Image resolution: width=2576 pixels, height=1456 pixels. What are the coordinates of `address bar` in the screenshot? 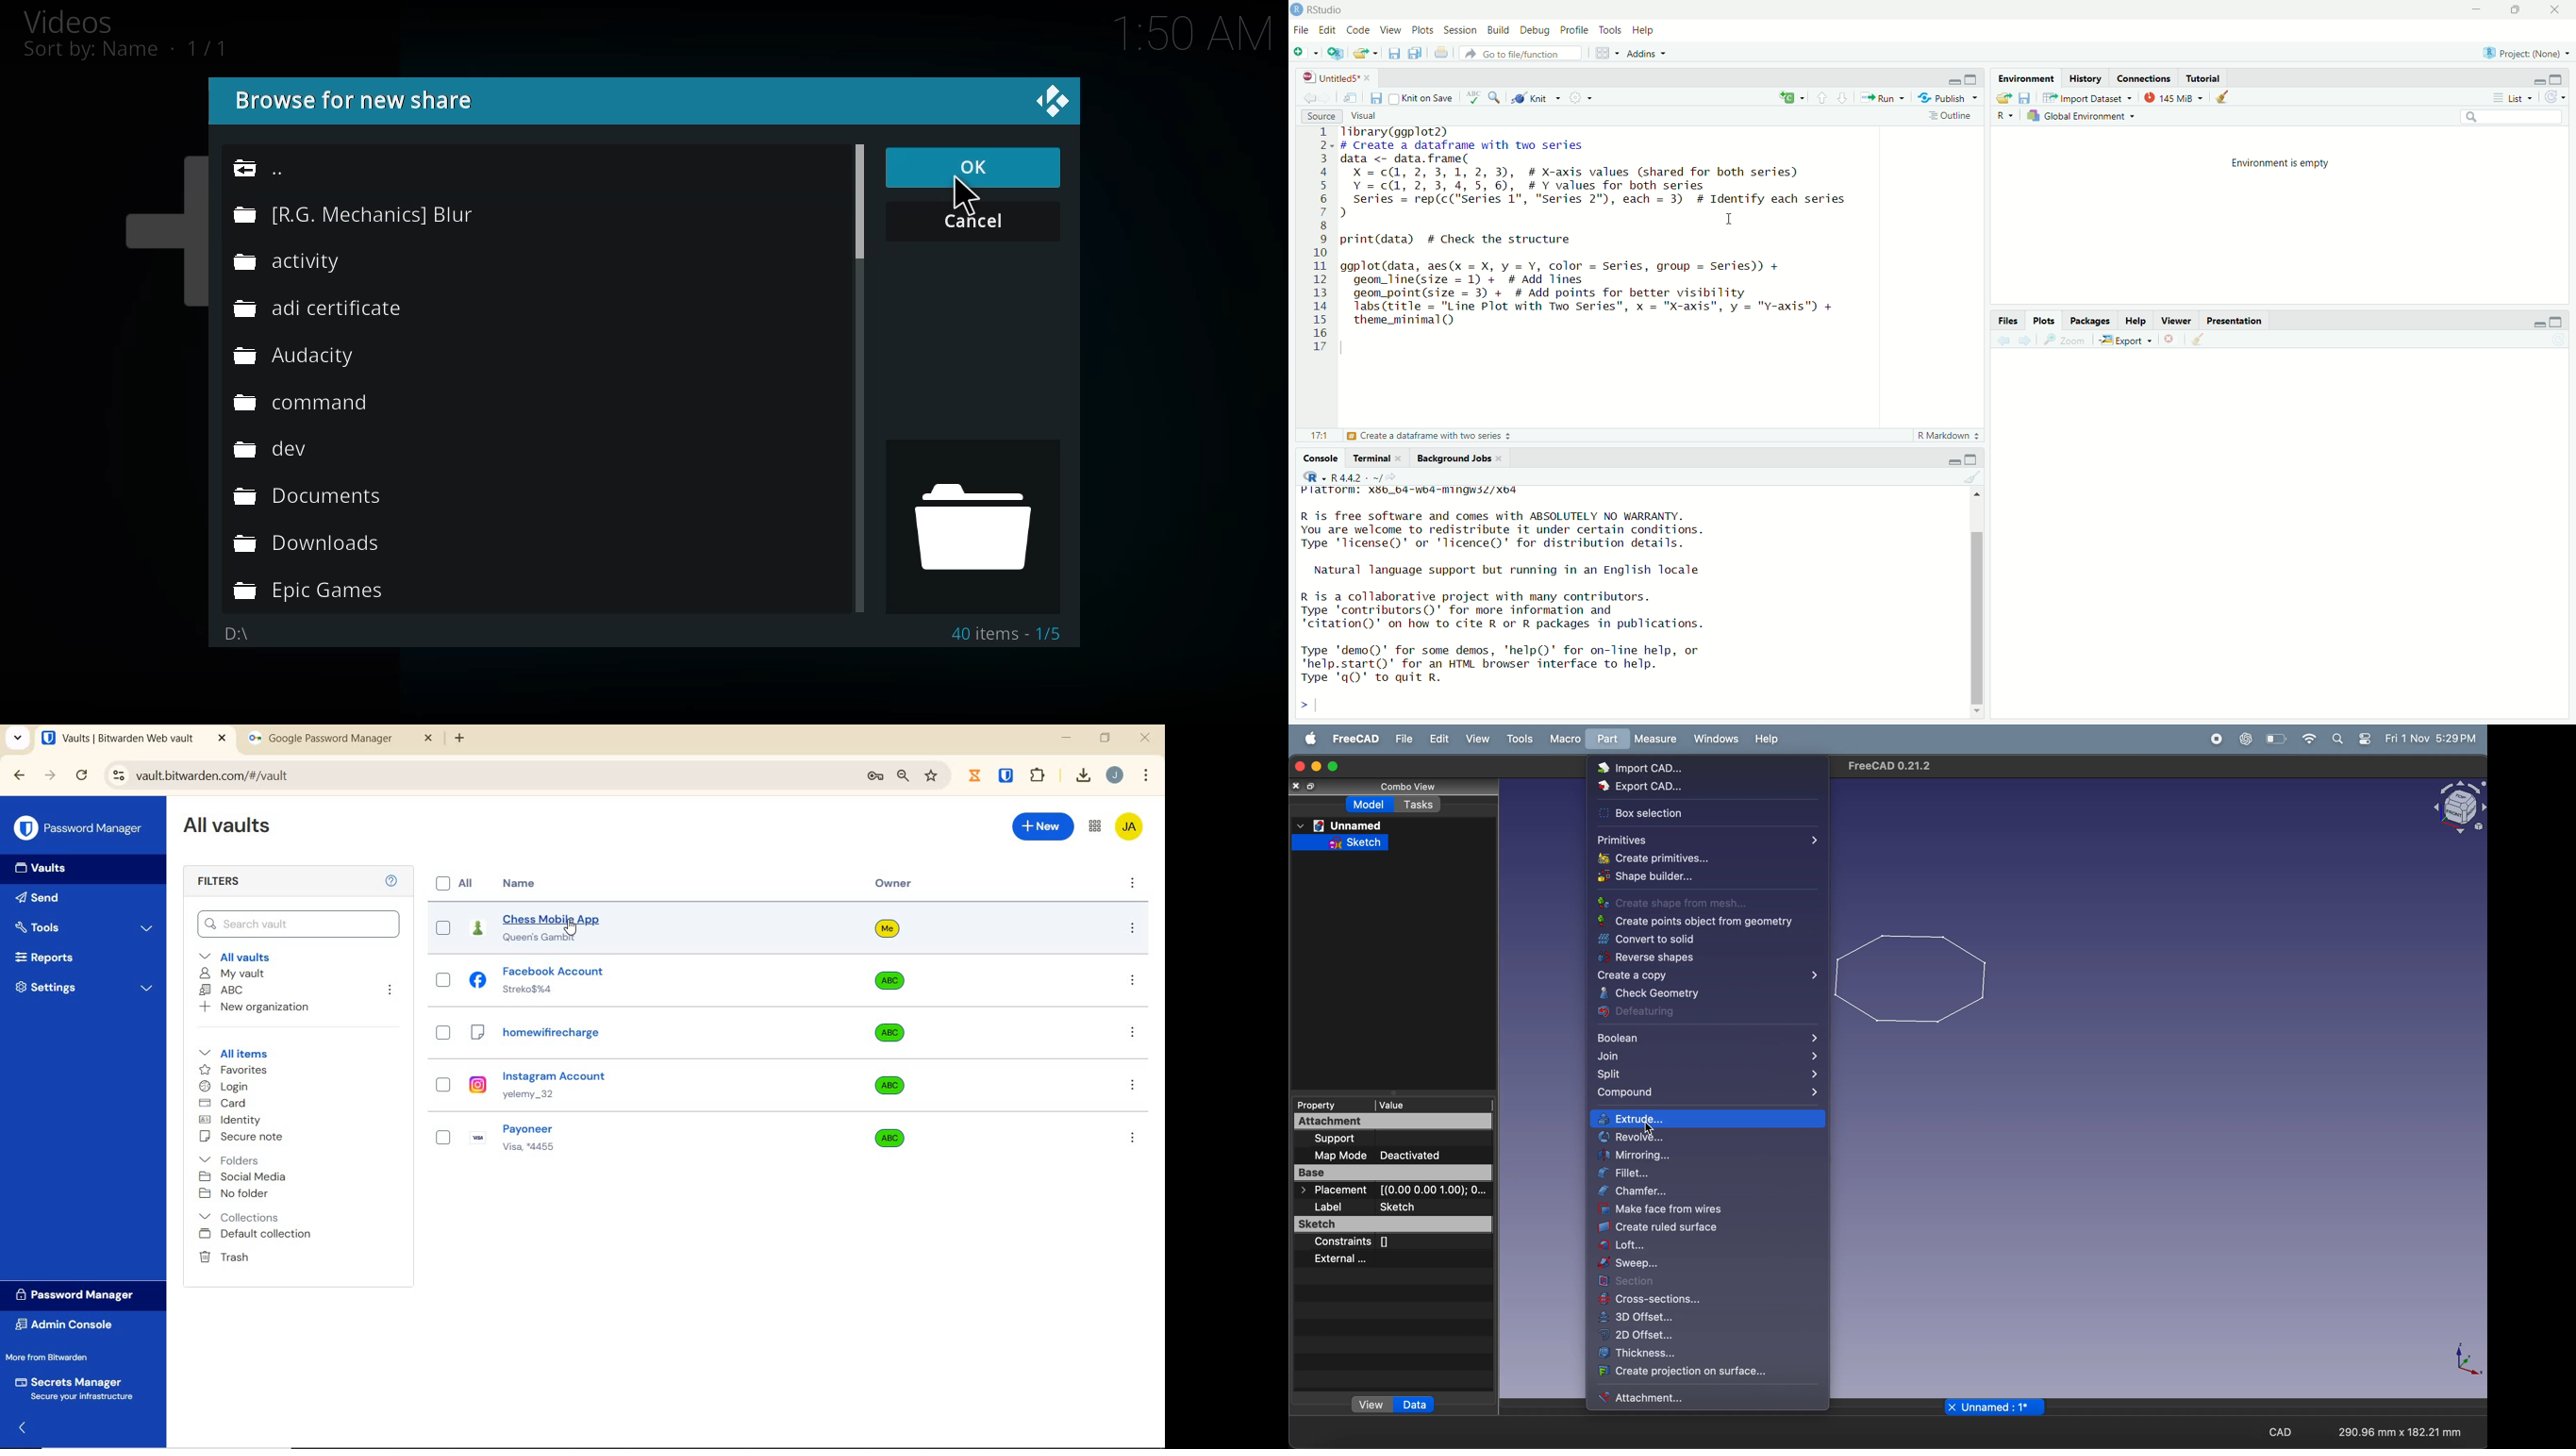 It's located at (475, 778).